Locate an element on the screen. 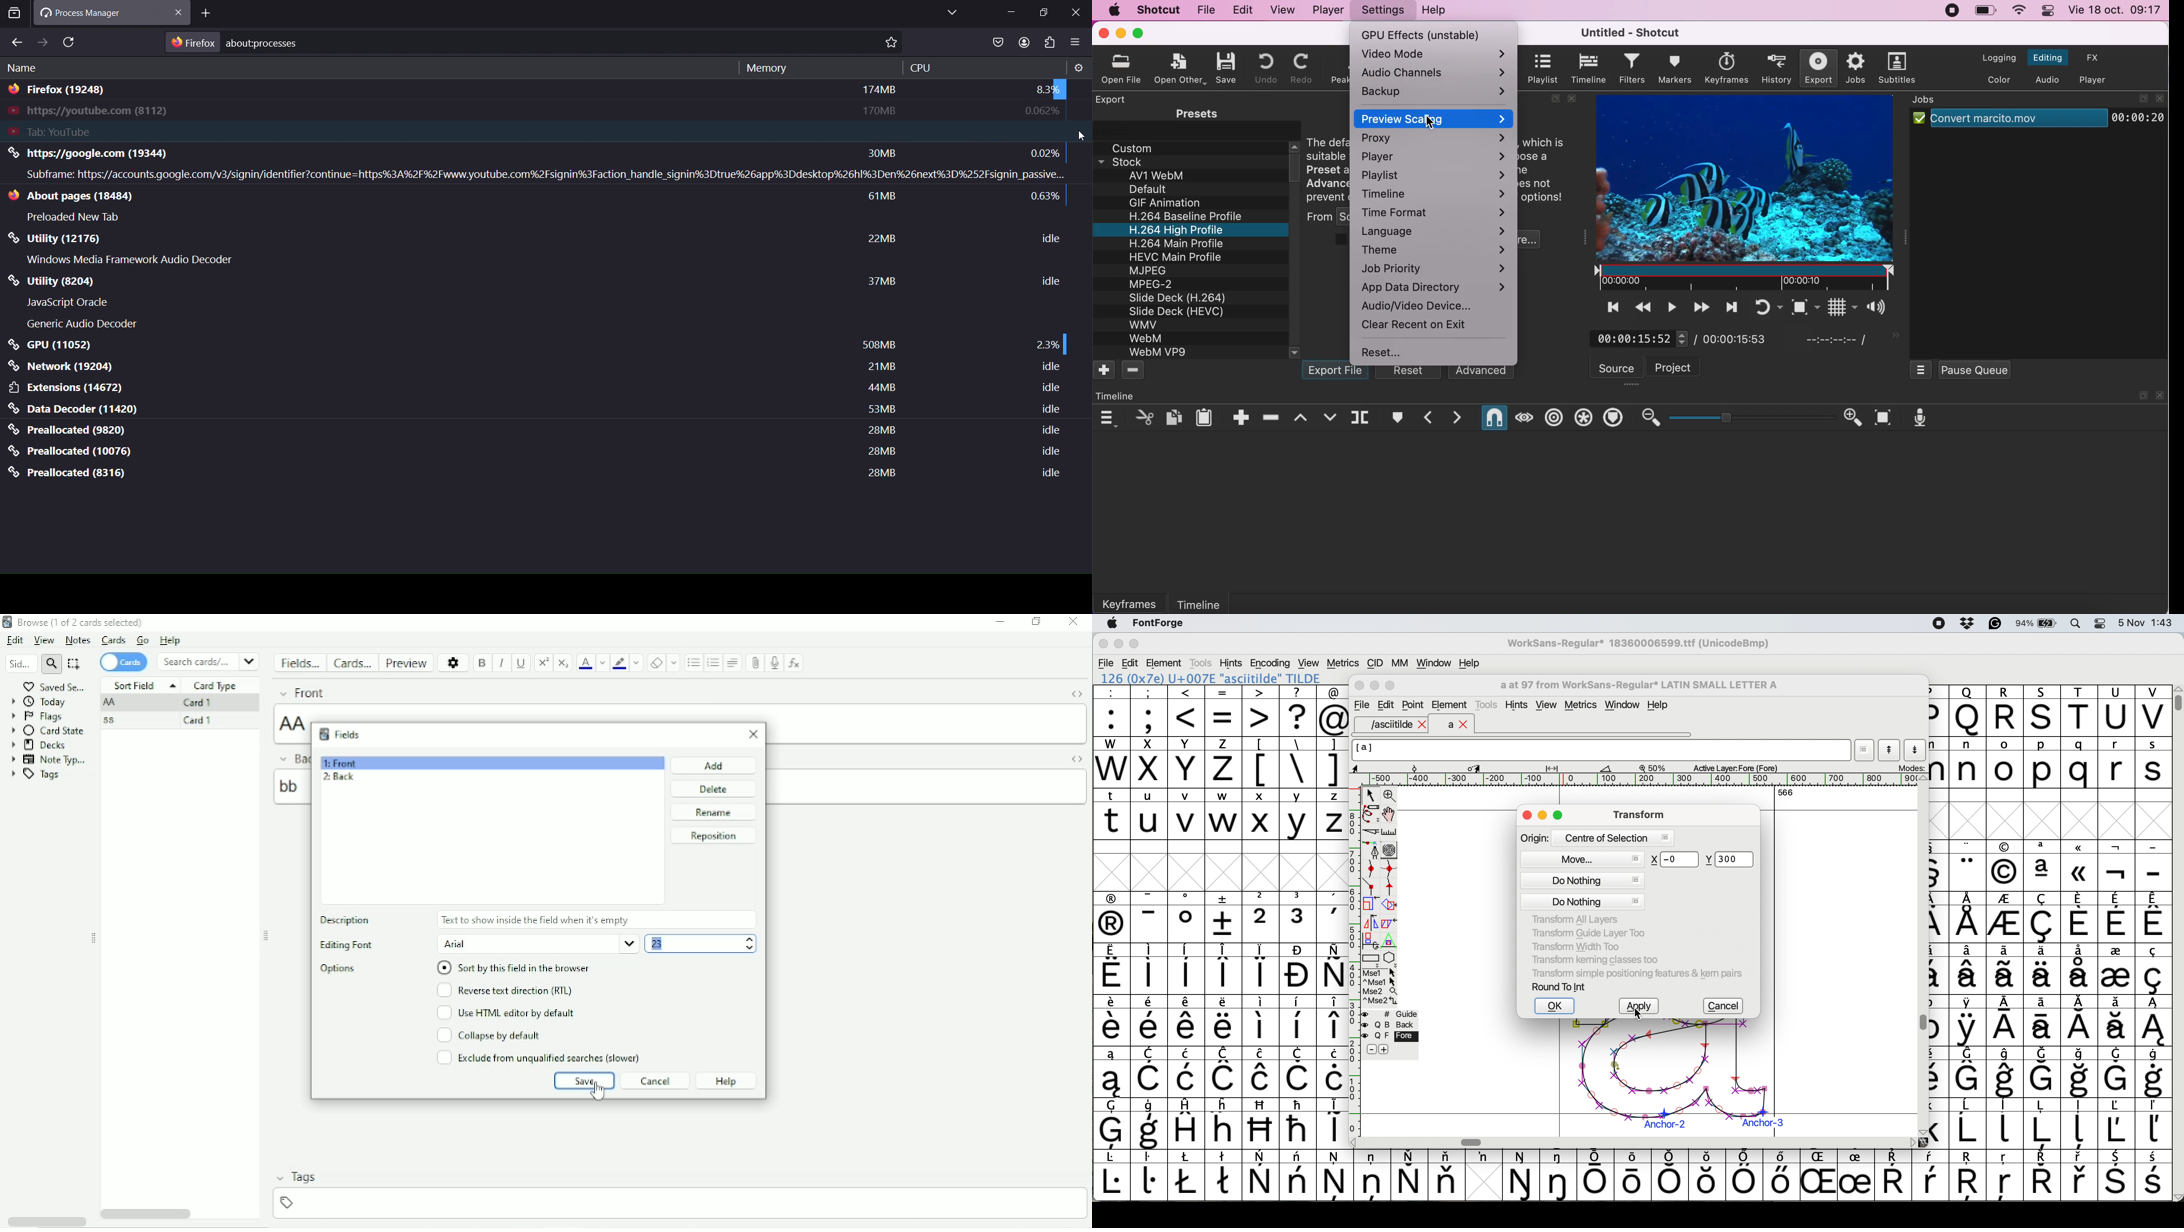  symbol is located at coordinates (1148, 969).